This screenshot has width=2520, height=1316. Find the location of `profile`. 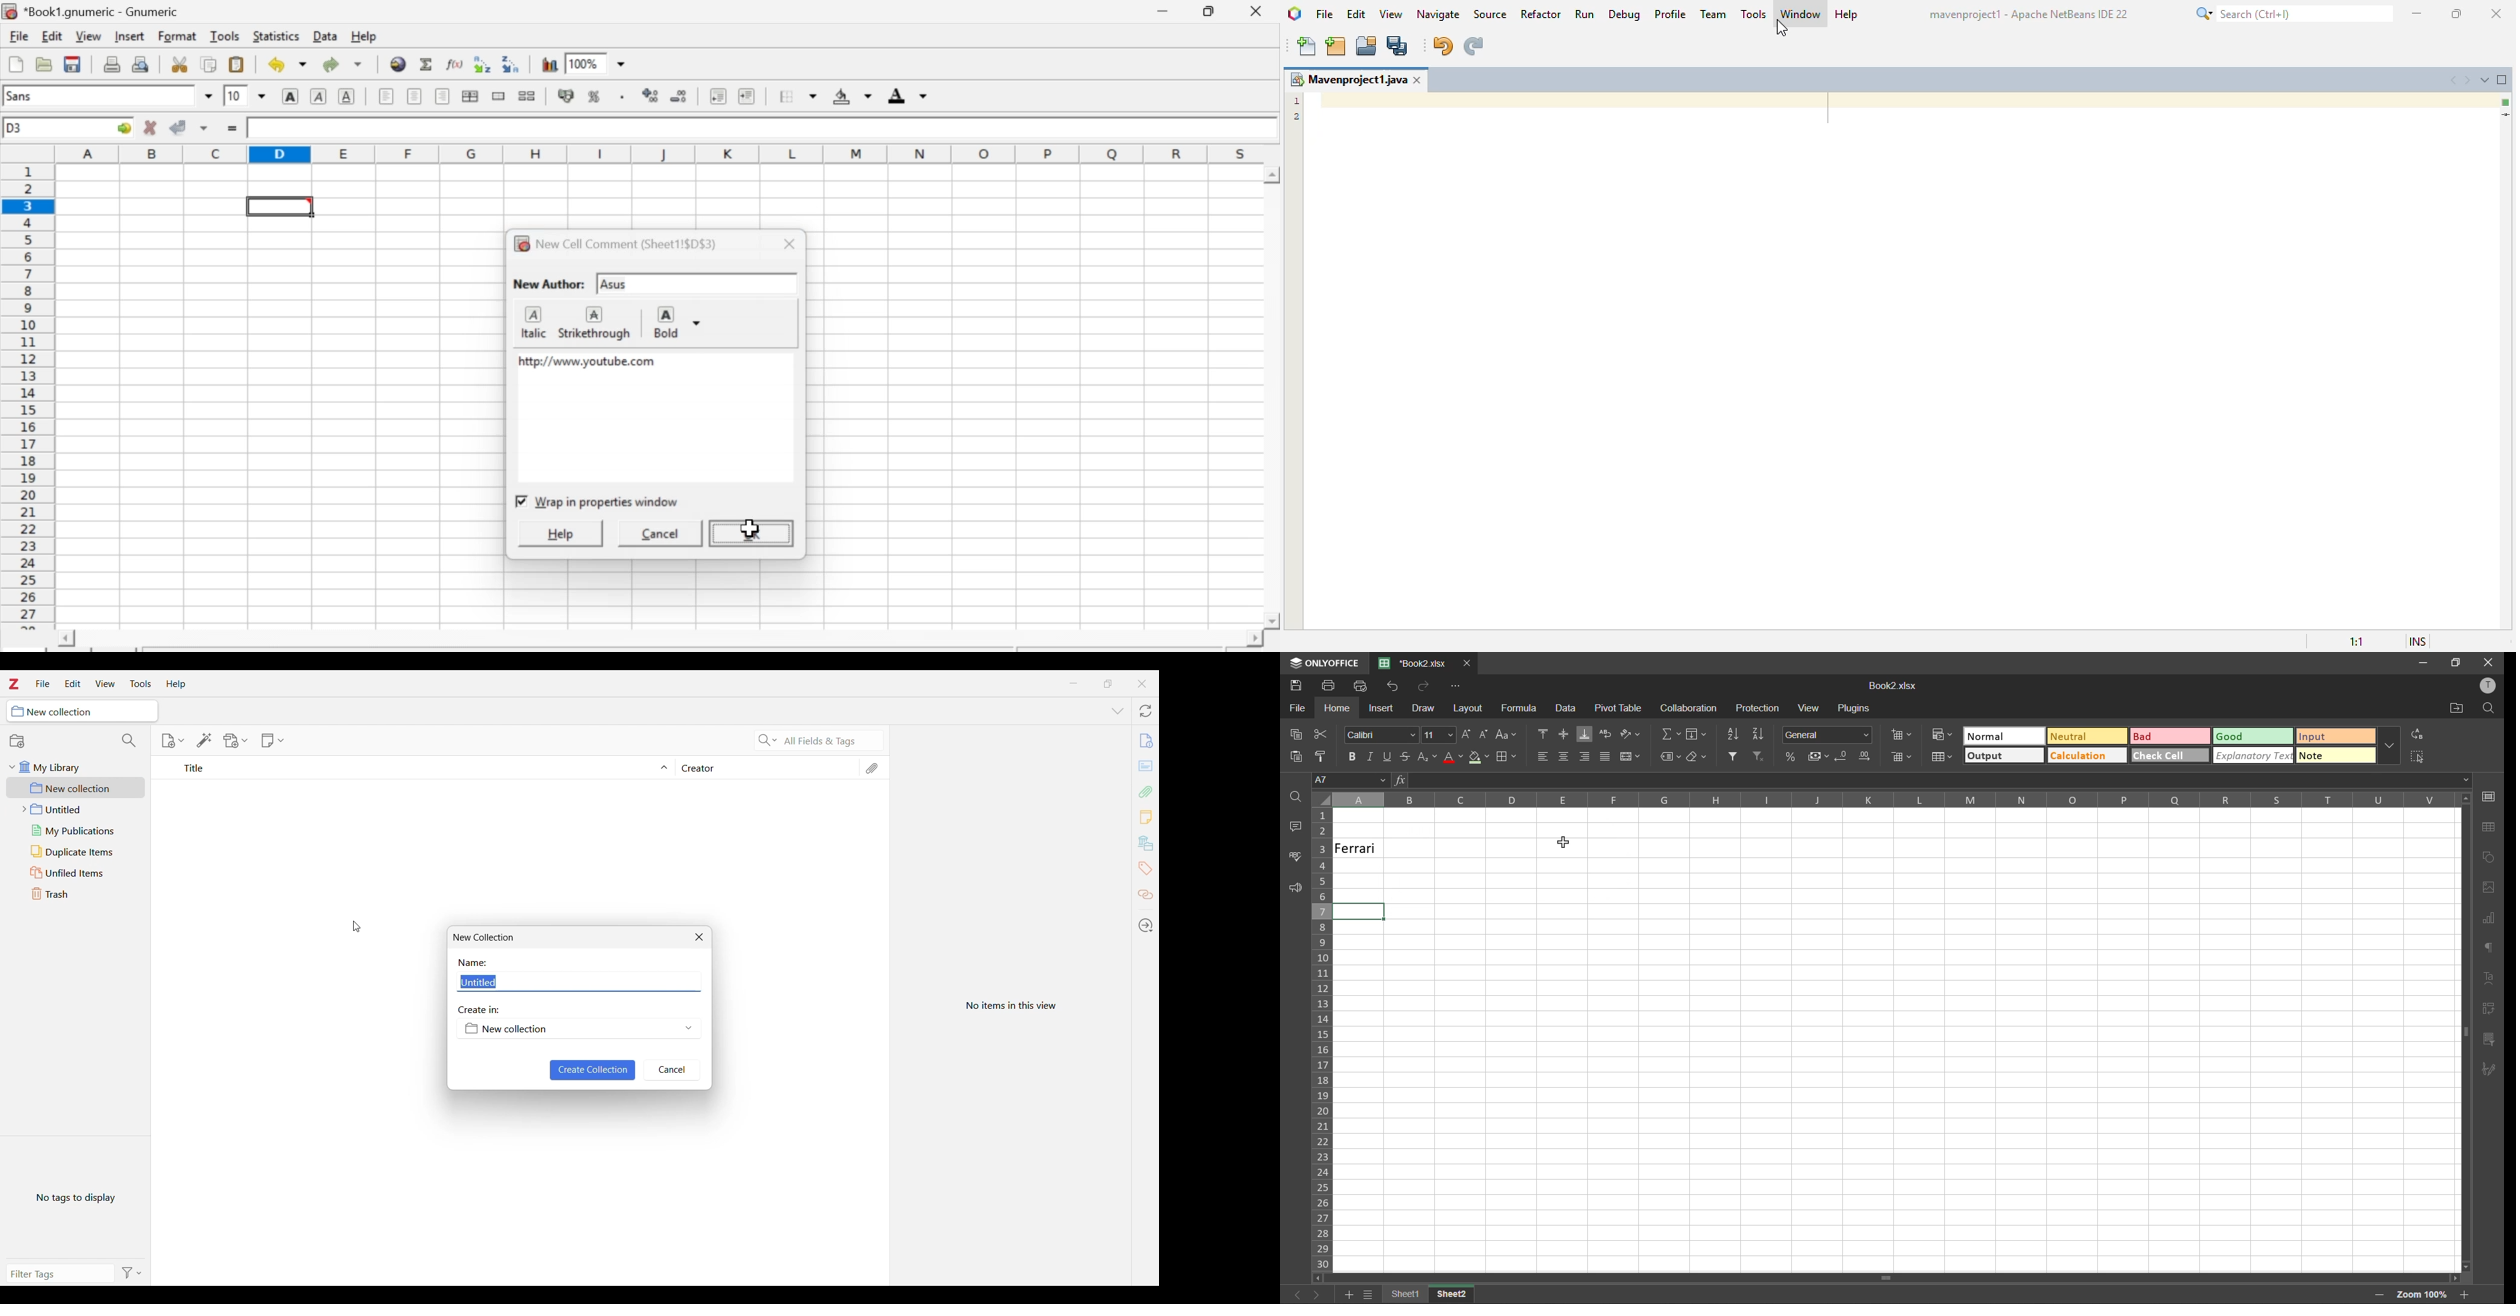

profile is located at coordinates (2487, 685).